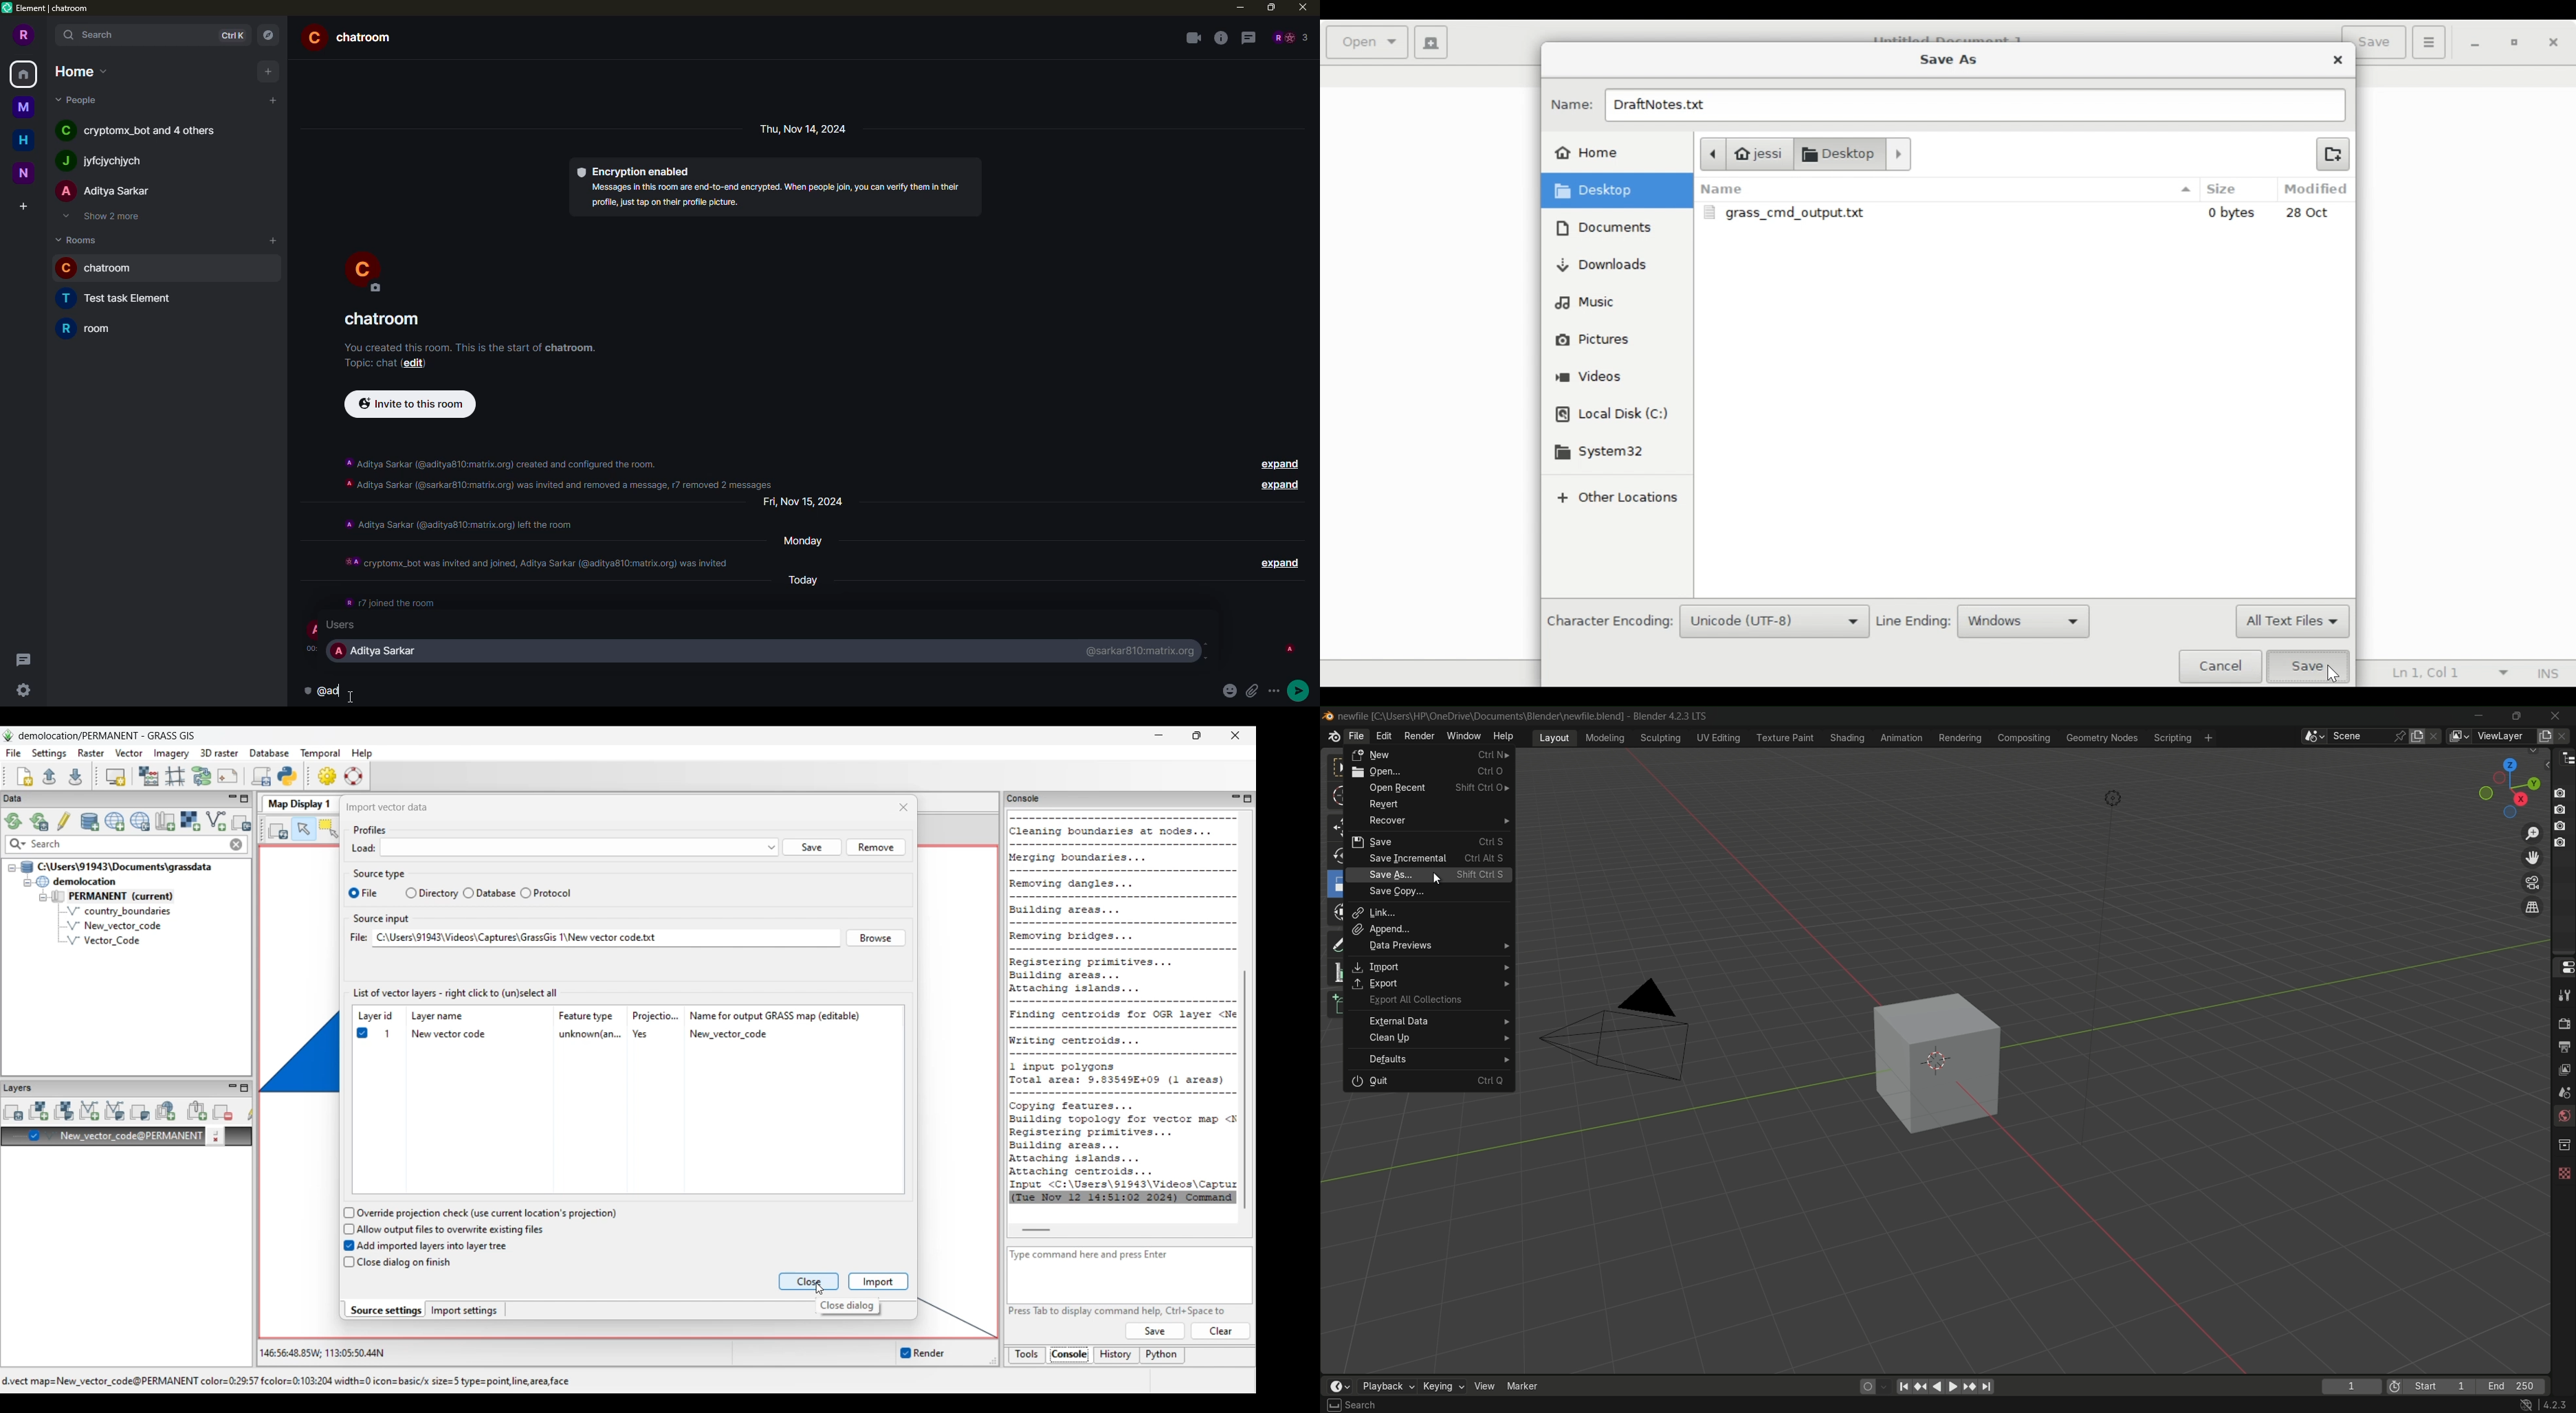 The height and width of the screenshot is (1428, 2576). What do you see at coordinates (1368, 43) in the screenshot?
I see `Open` at bounding box center [1368, 43].